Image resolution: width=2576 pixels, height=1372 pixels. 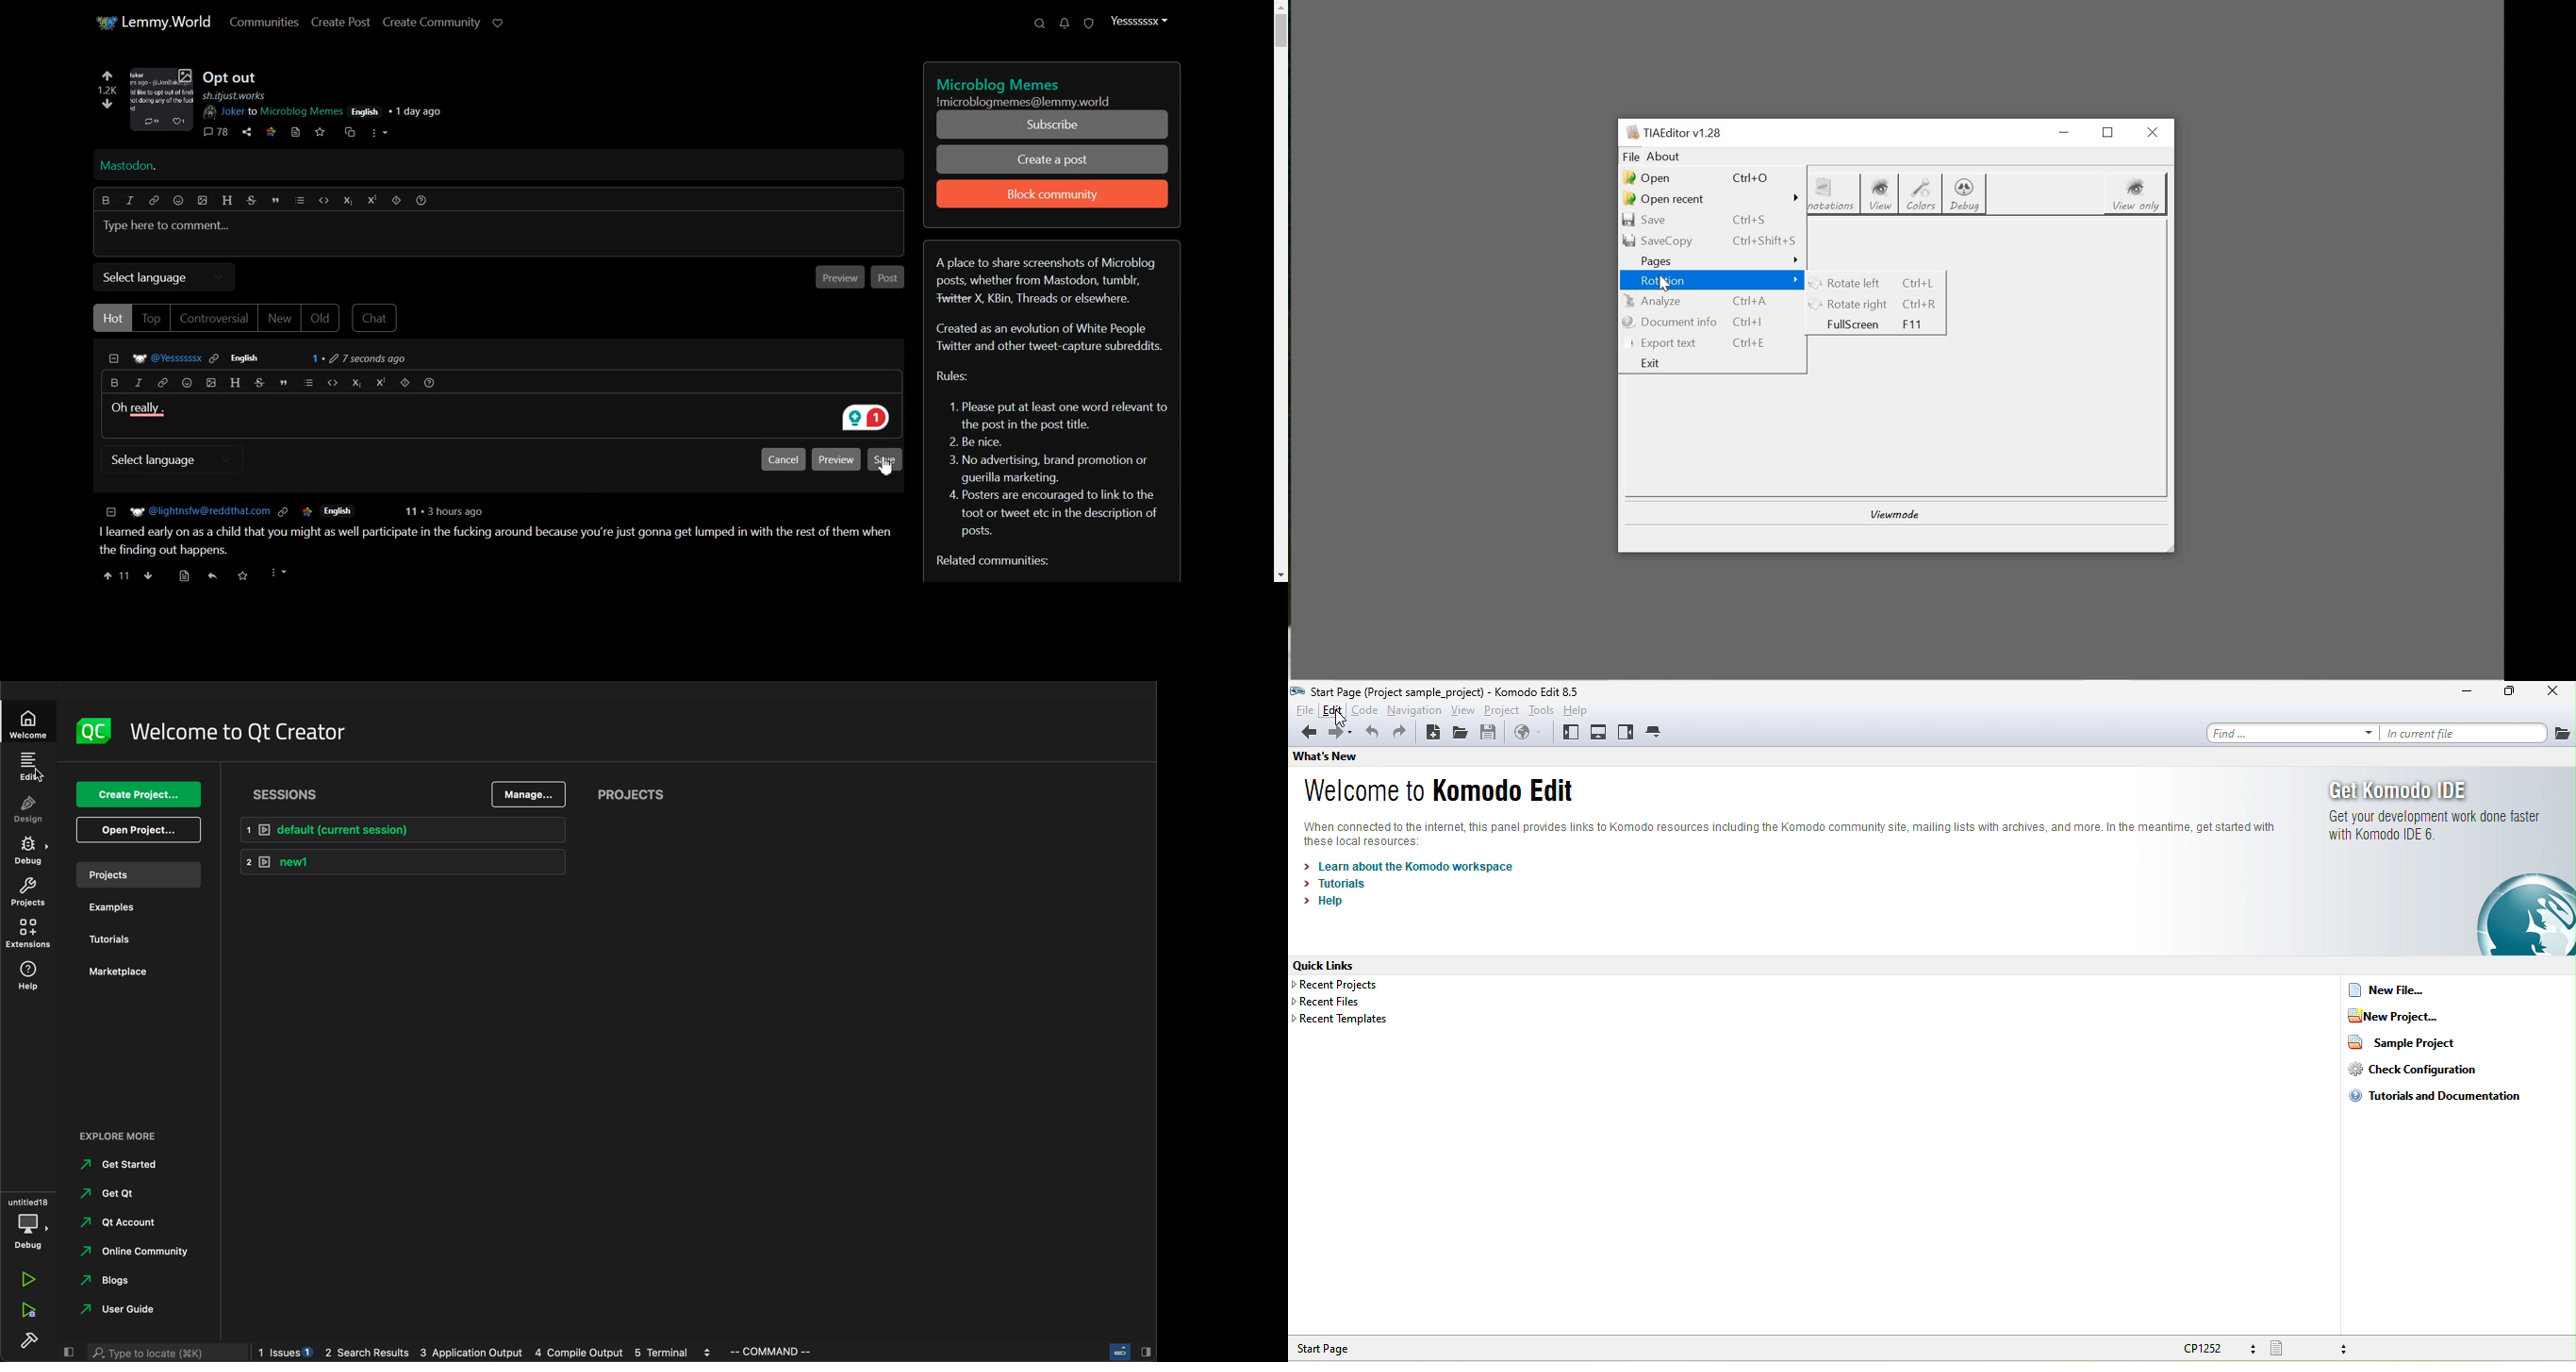 What do you see at coordinates (1053, 405) in the screenshot?
I see `Text` at bounding box center [1053, 405].